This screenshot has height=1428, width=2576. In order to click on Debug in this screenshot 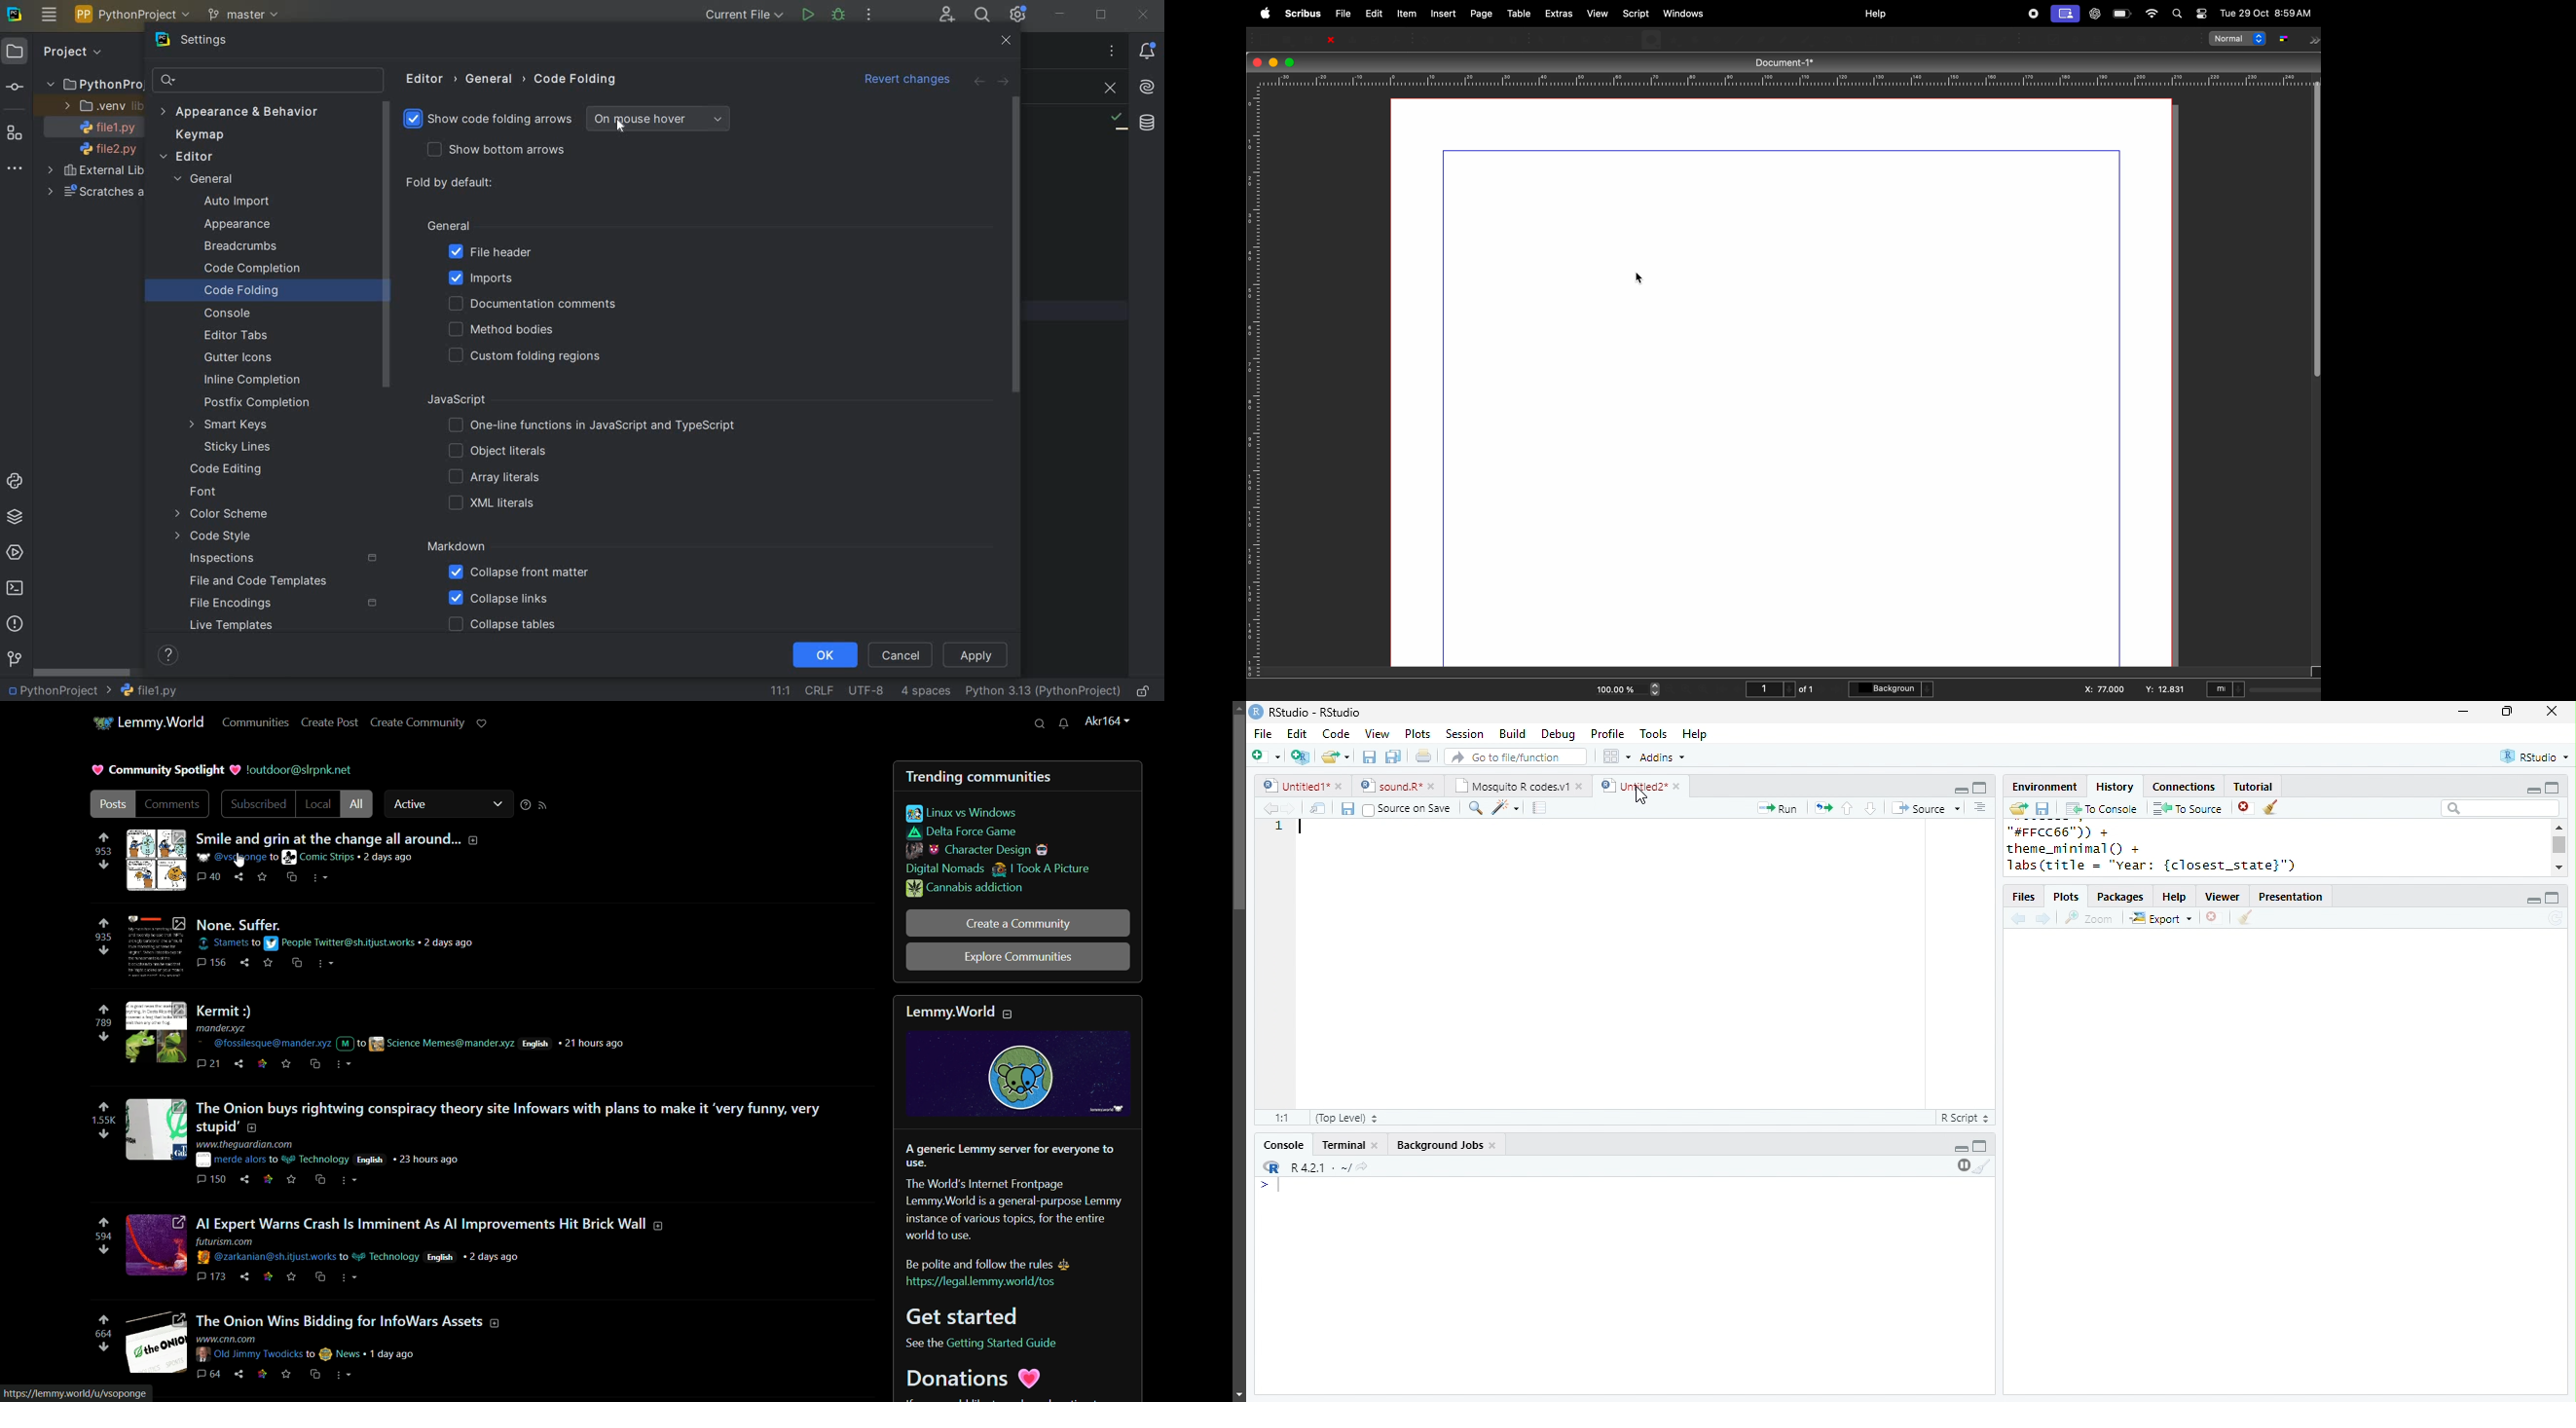, I will do `click(1559, 735)`.